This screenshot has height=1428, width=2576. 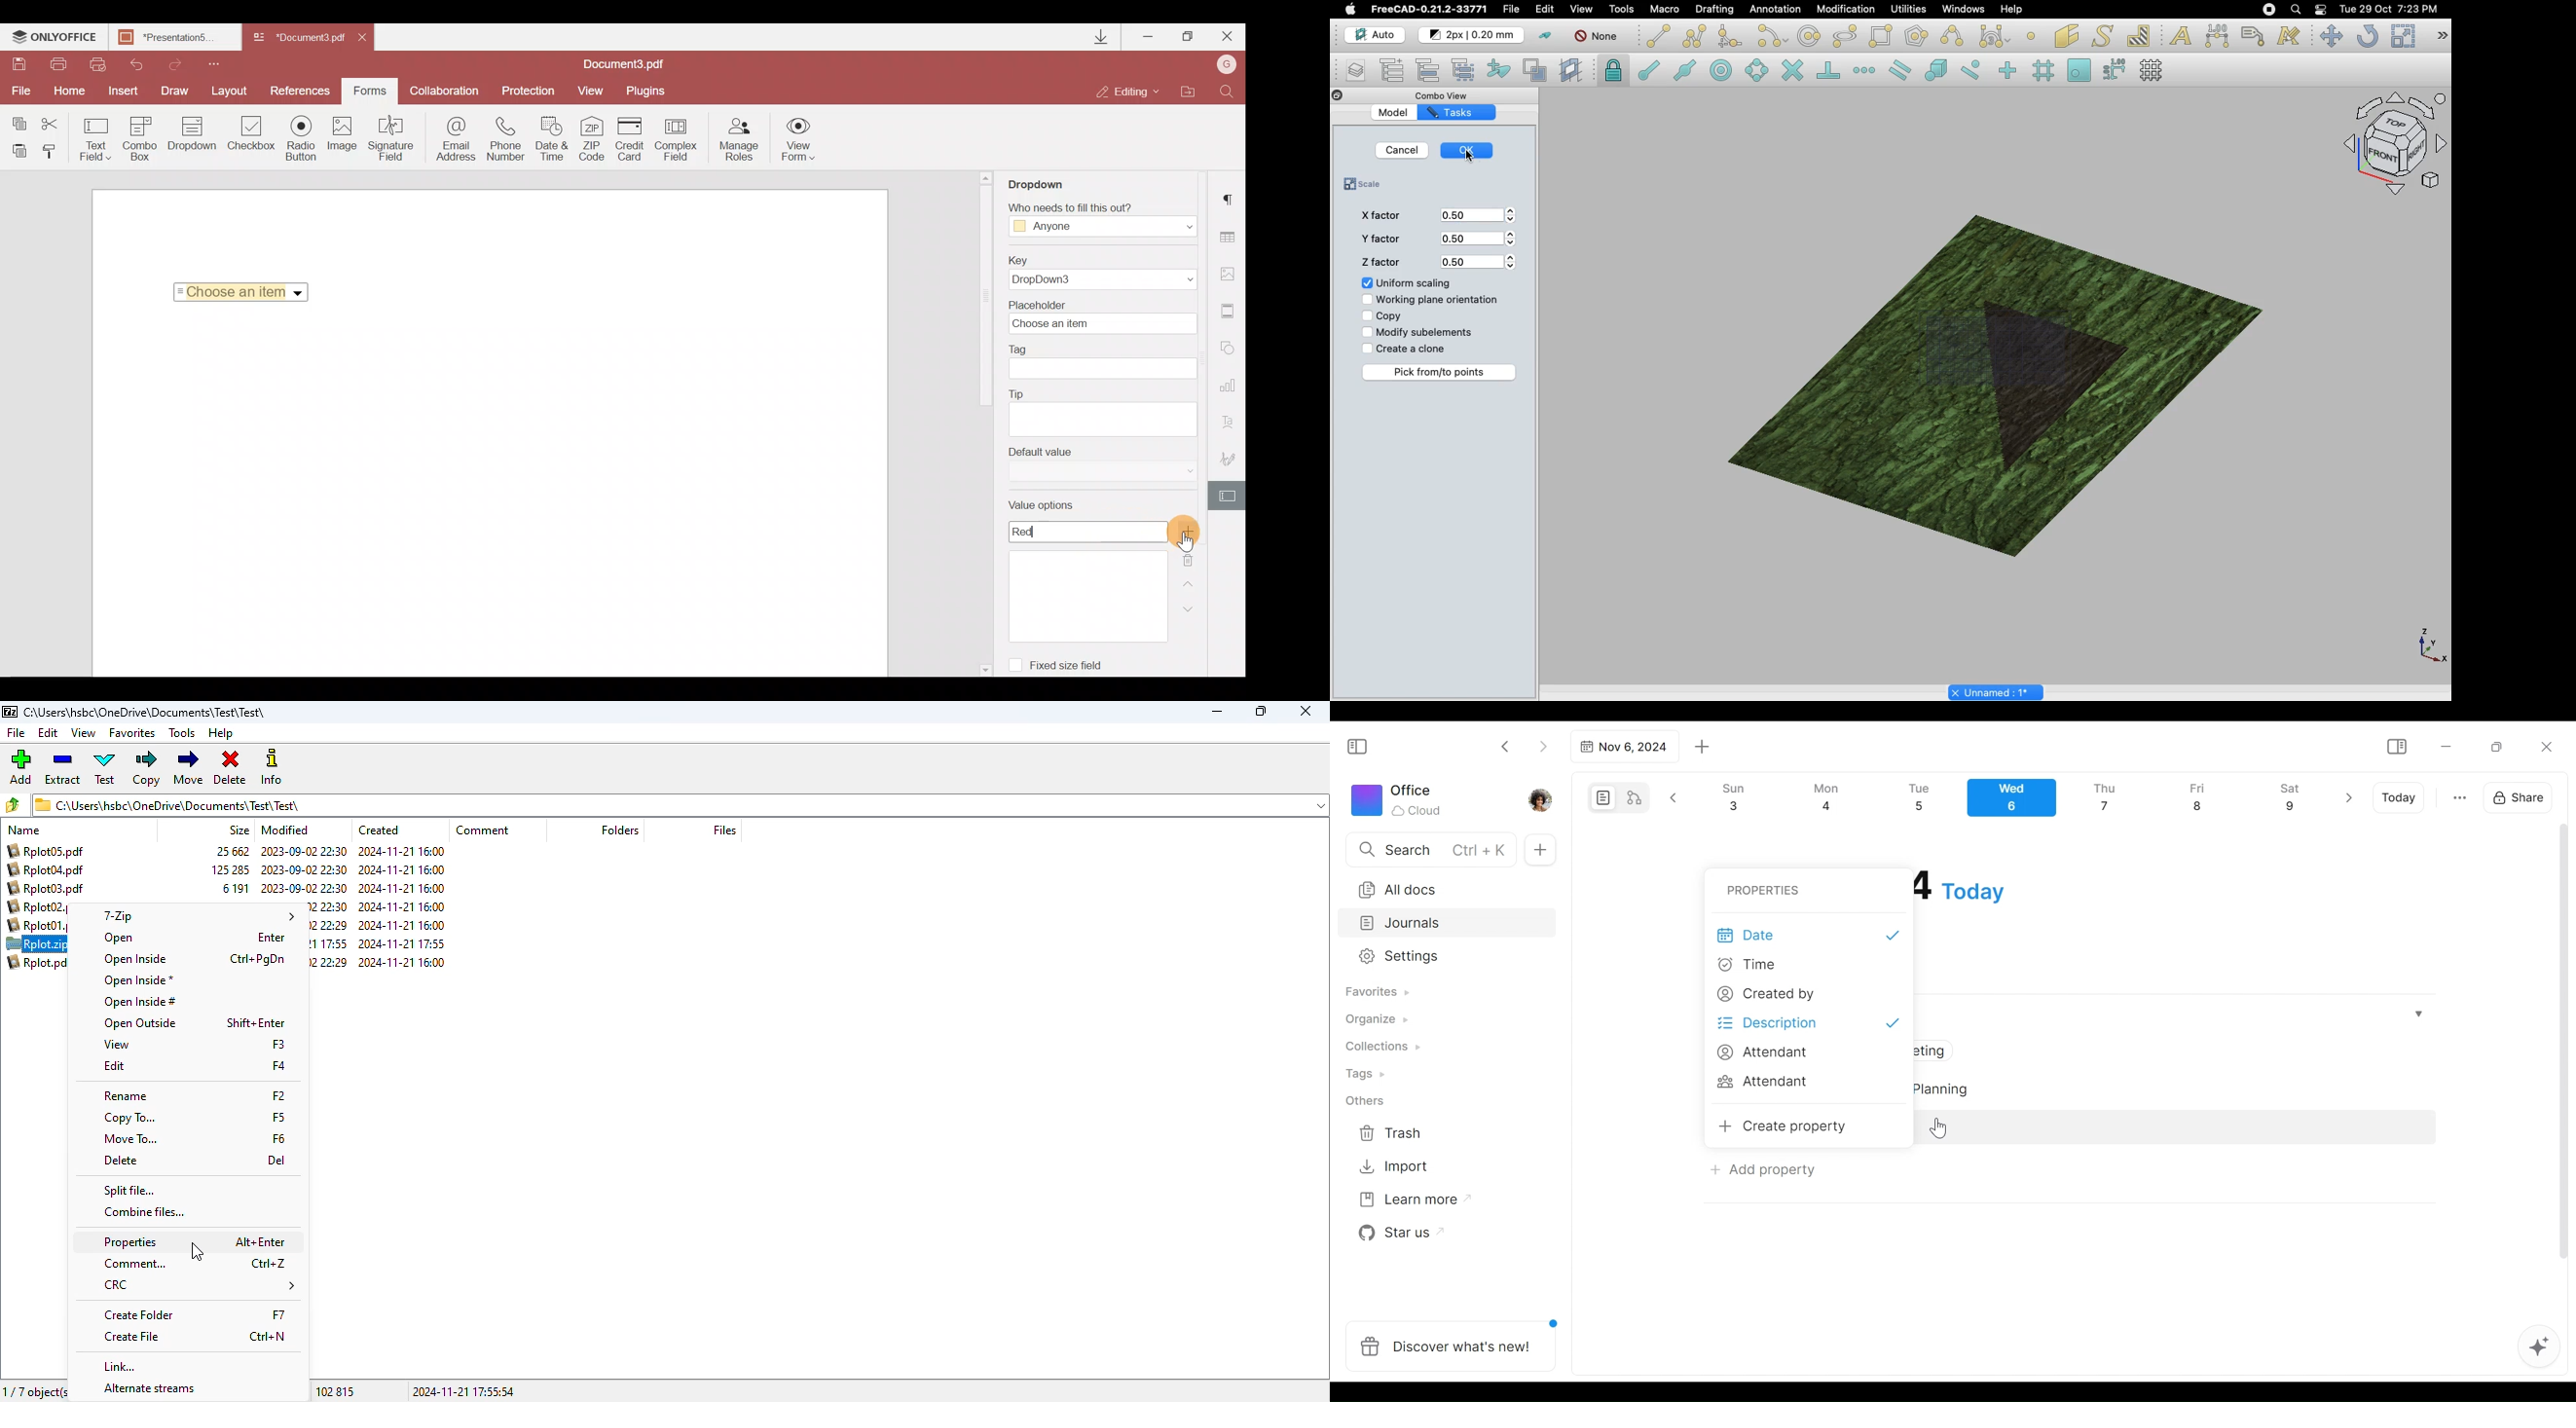 What do you see at coordinates (220, 734) in the screenshot?
I see `help` at bounding box center [220, 734].